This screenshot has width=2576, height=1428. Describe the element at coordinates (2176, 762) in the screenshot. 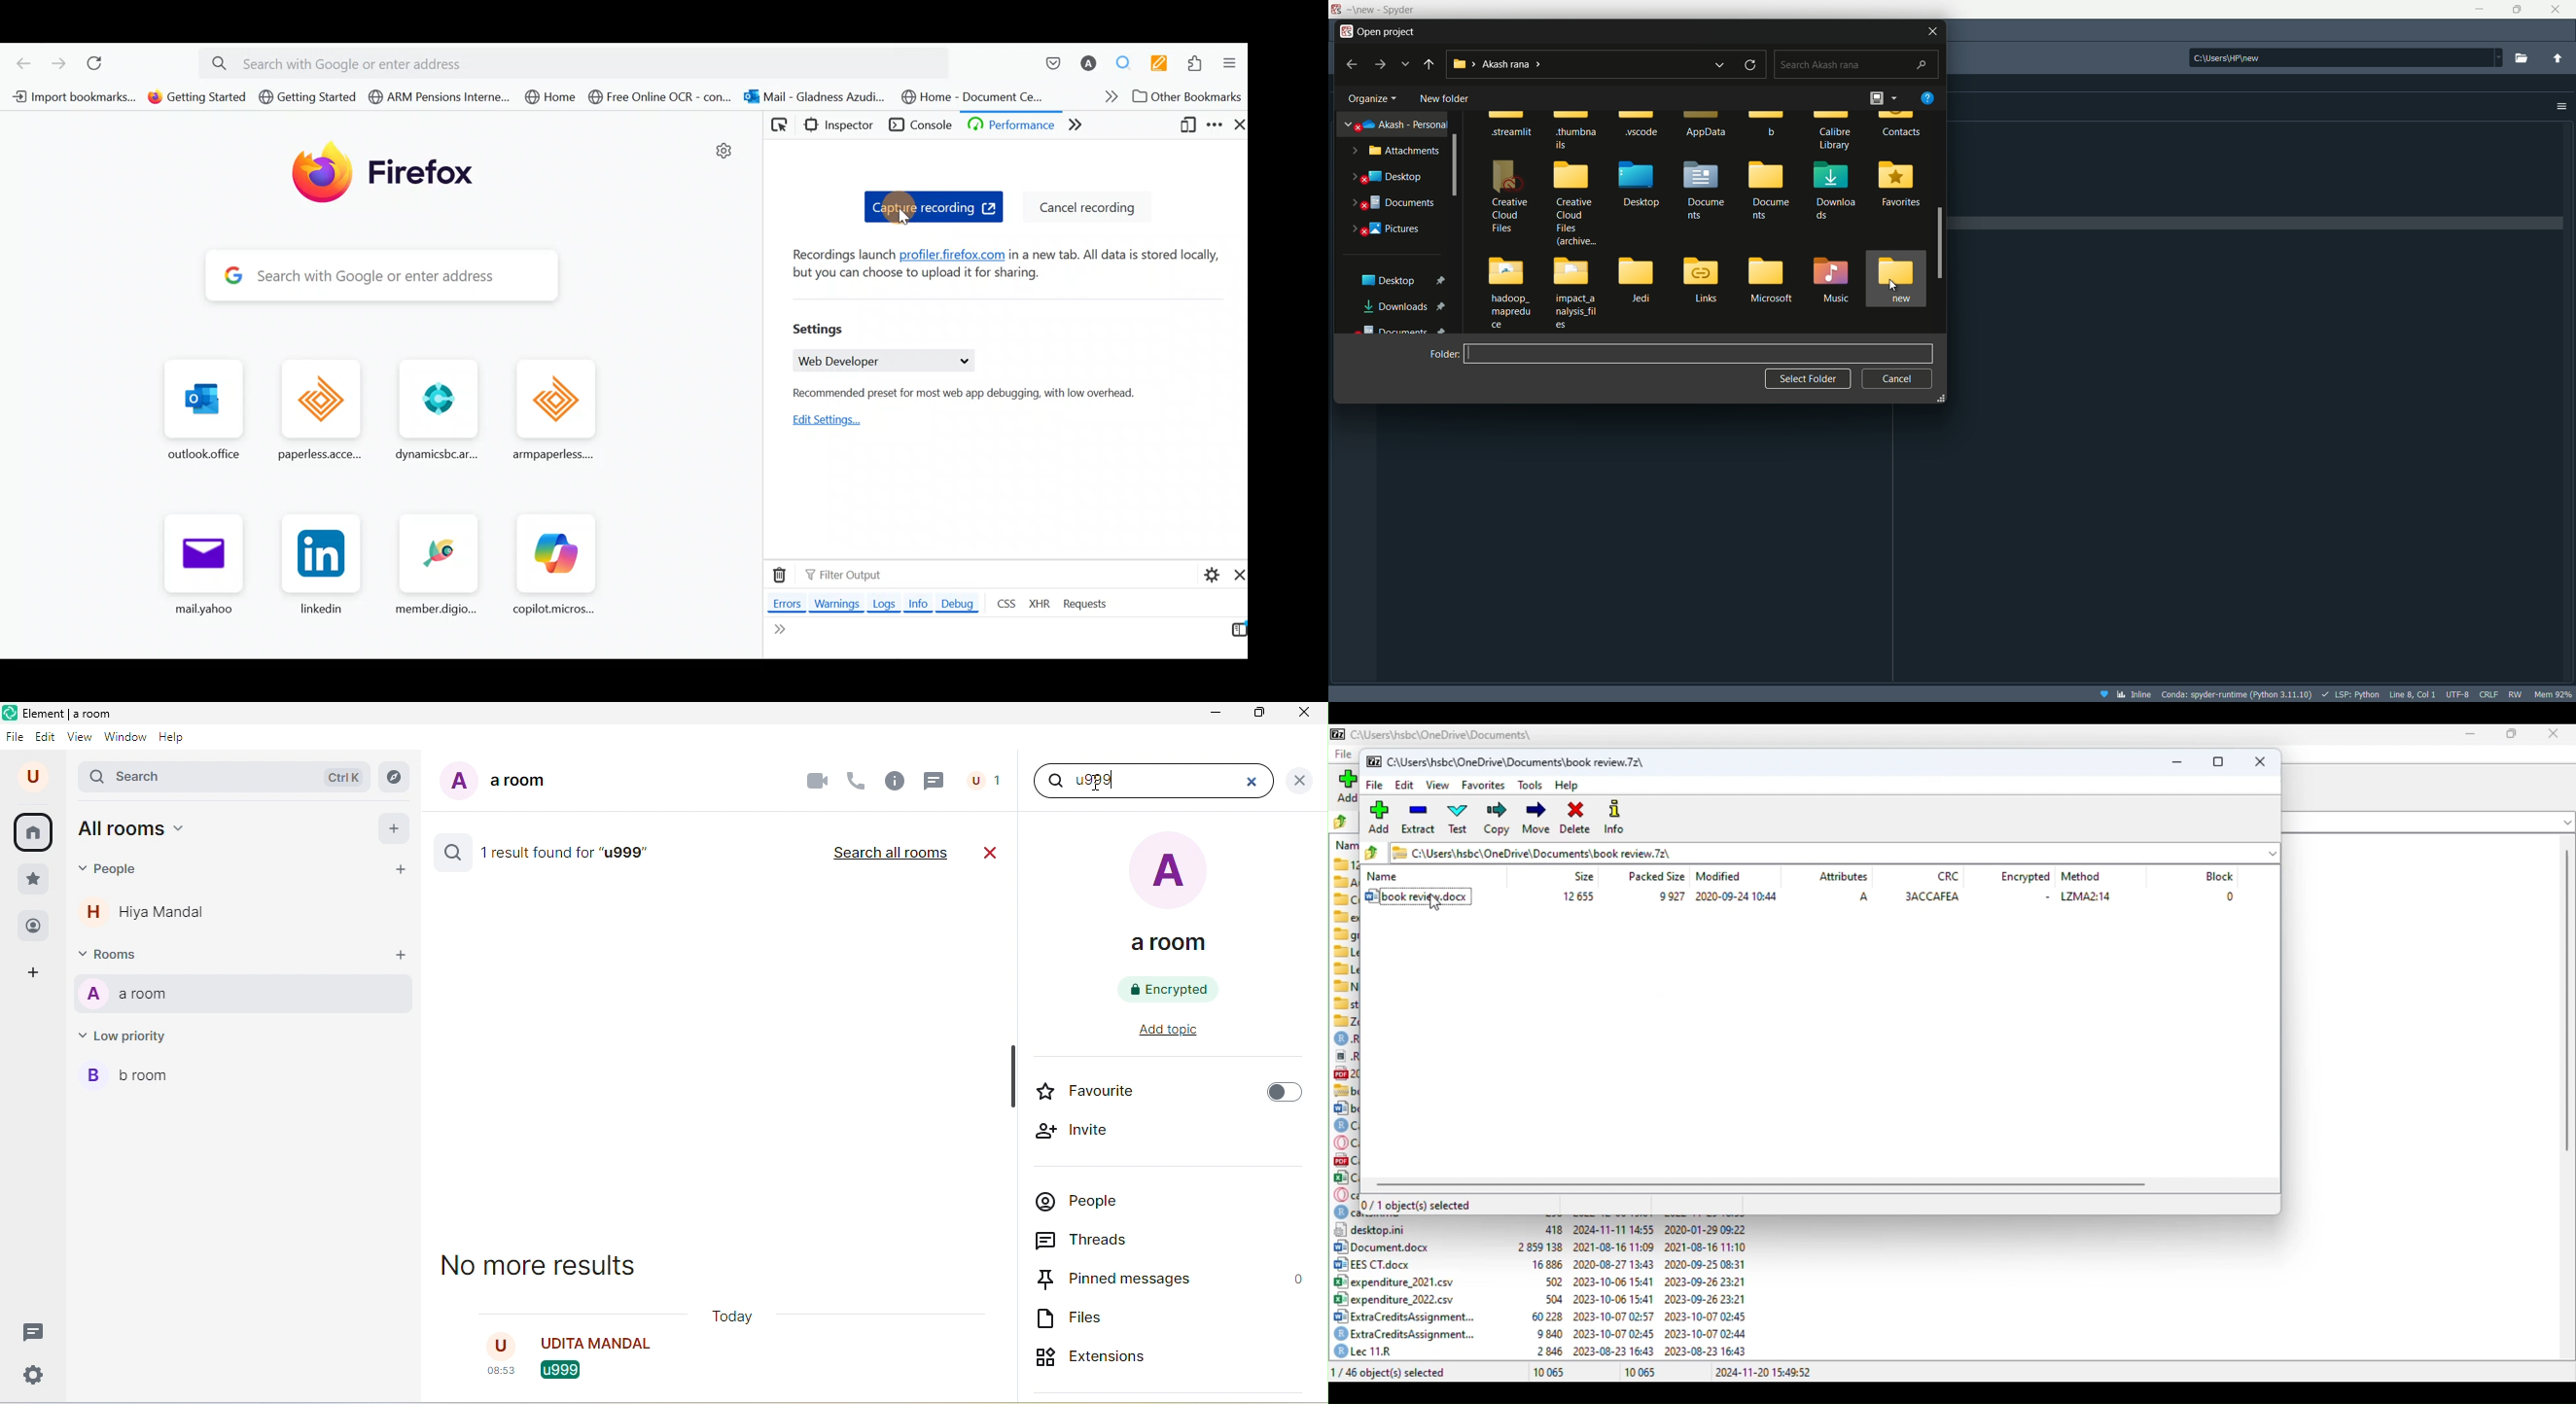

I see `minimize` at that location.